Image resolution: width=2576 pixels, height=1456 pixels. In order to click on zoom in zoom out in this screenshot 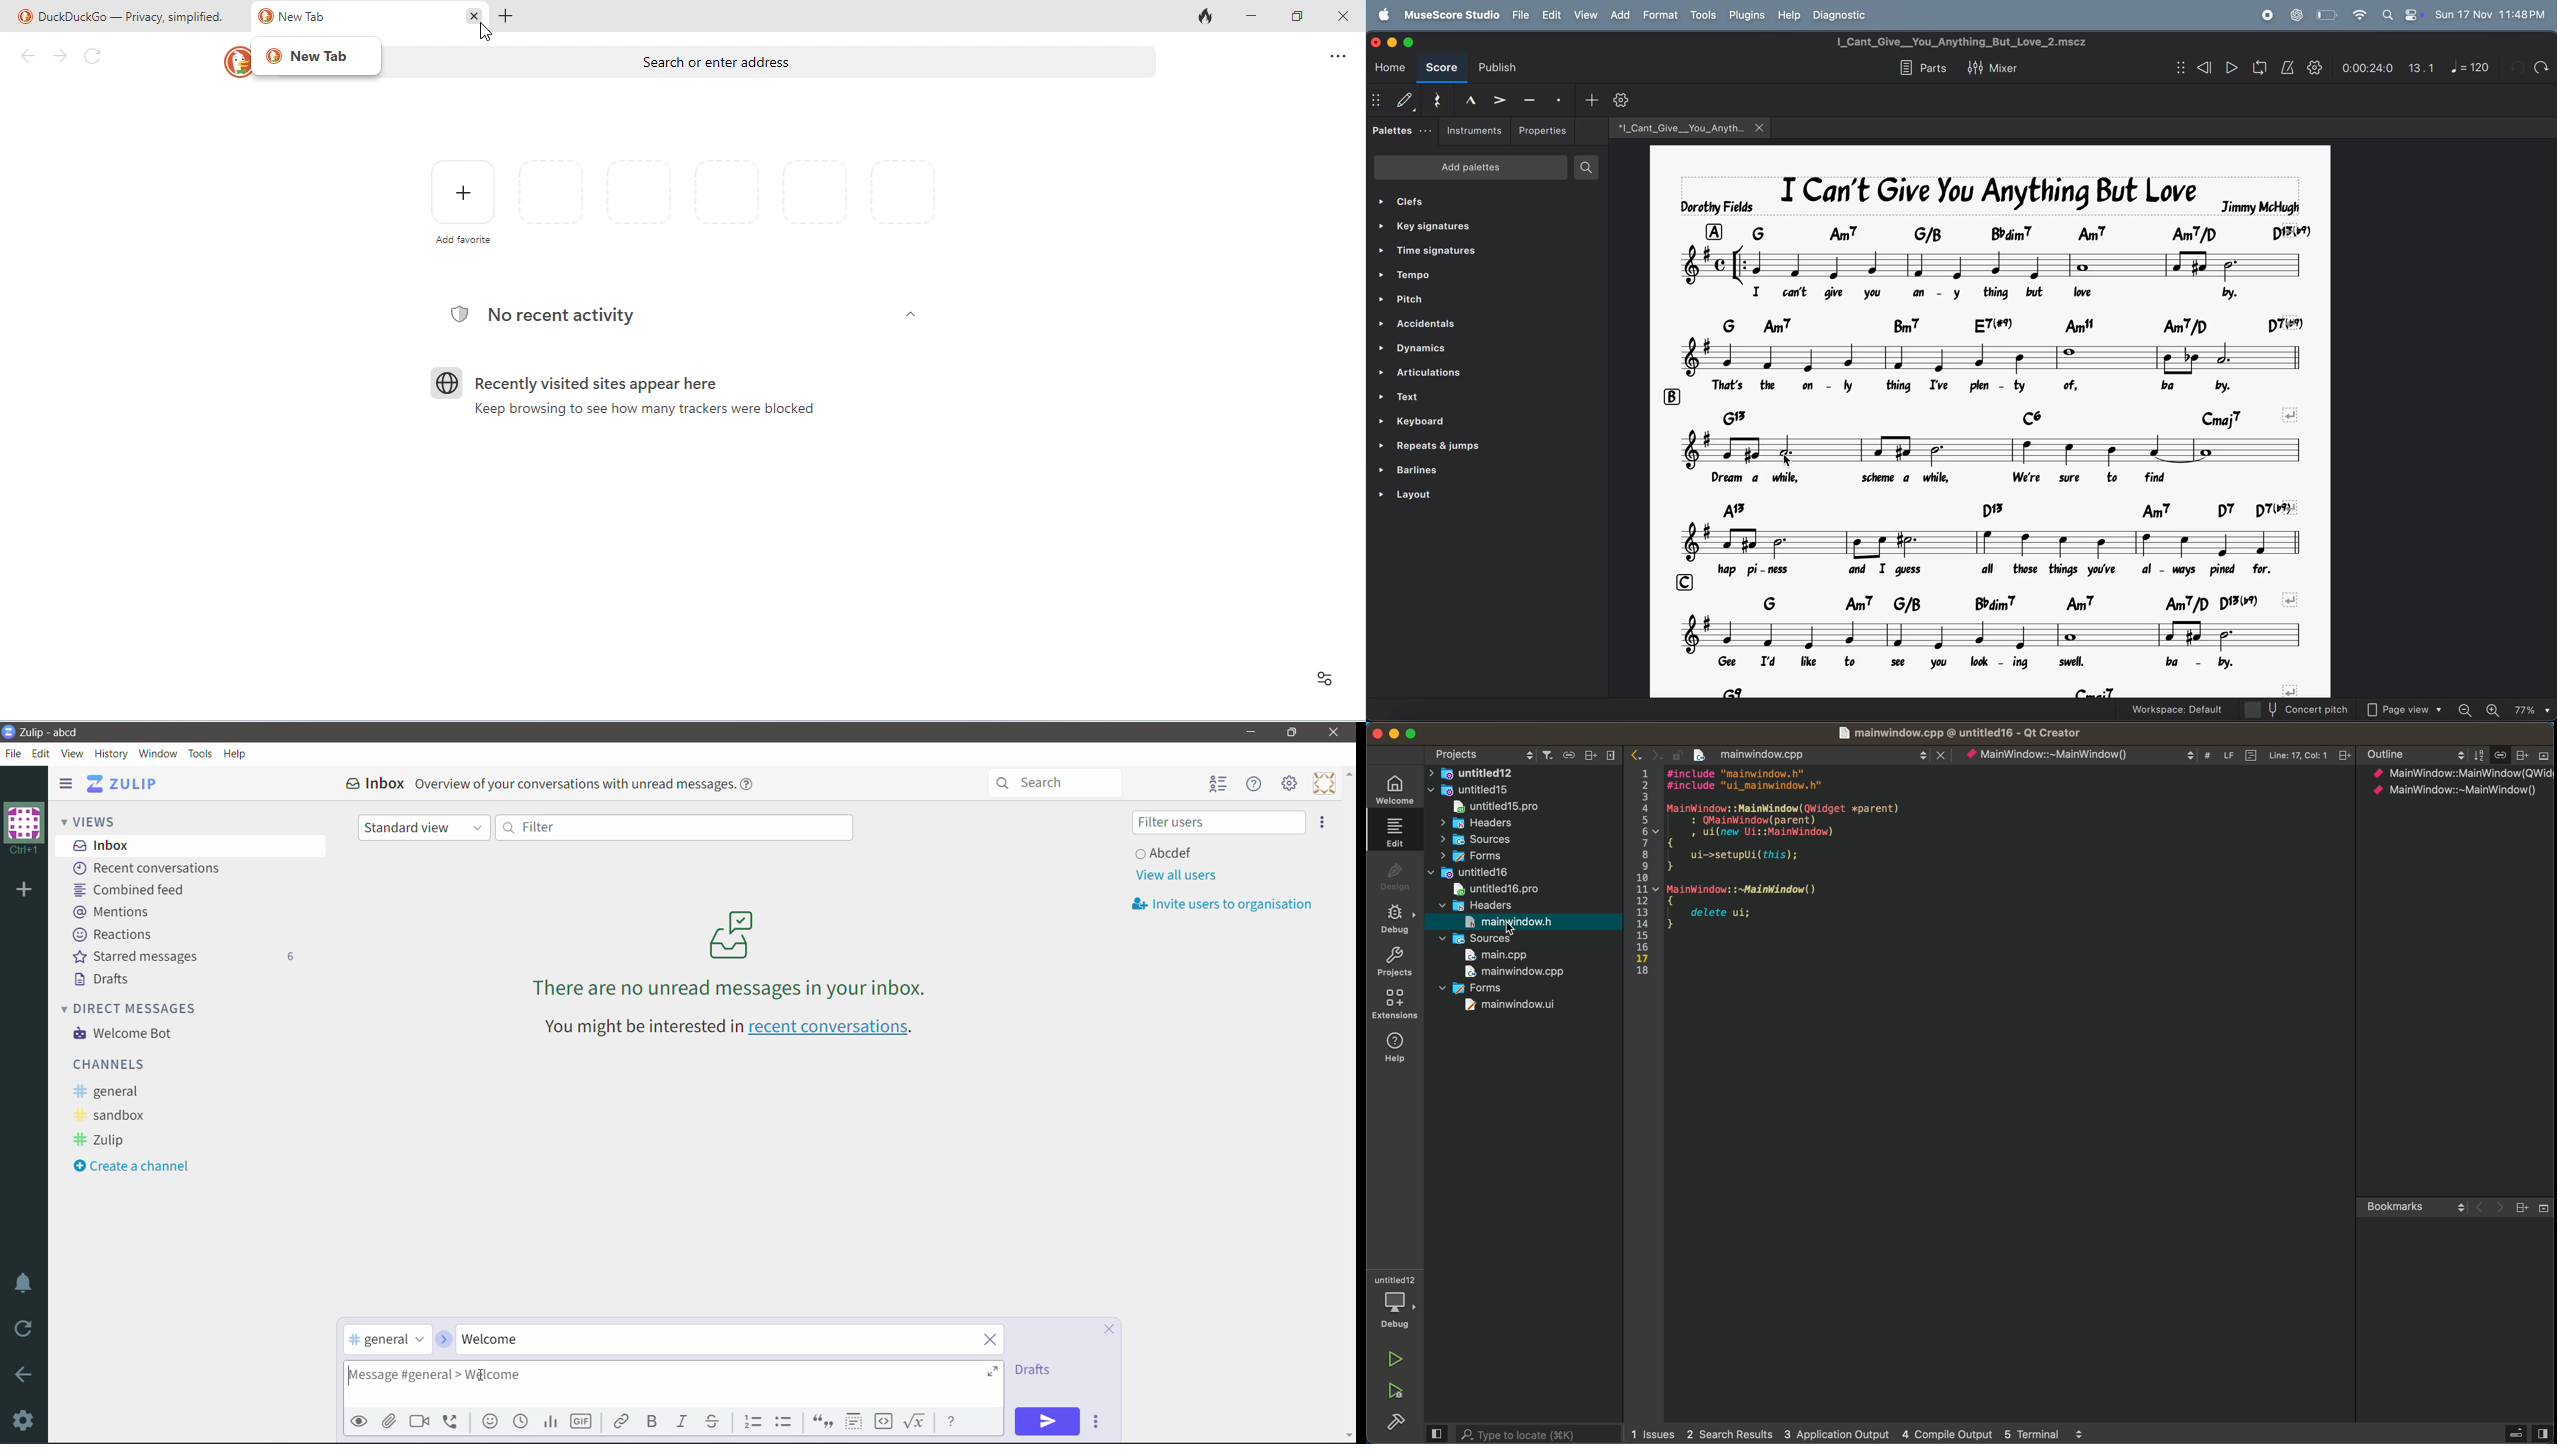, I will do `click(2503, 710)`.